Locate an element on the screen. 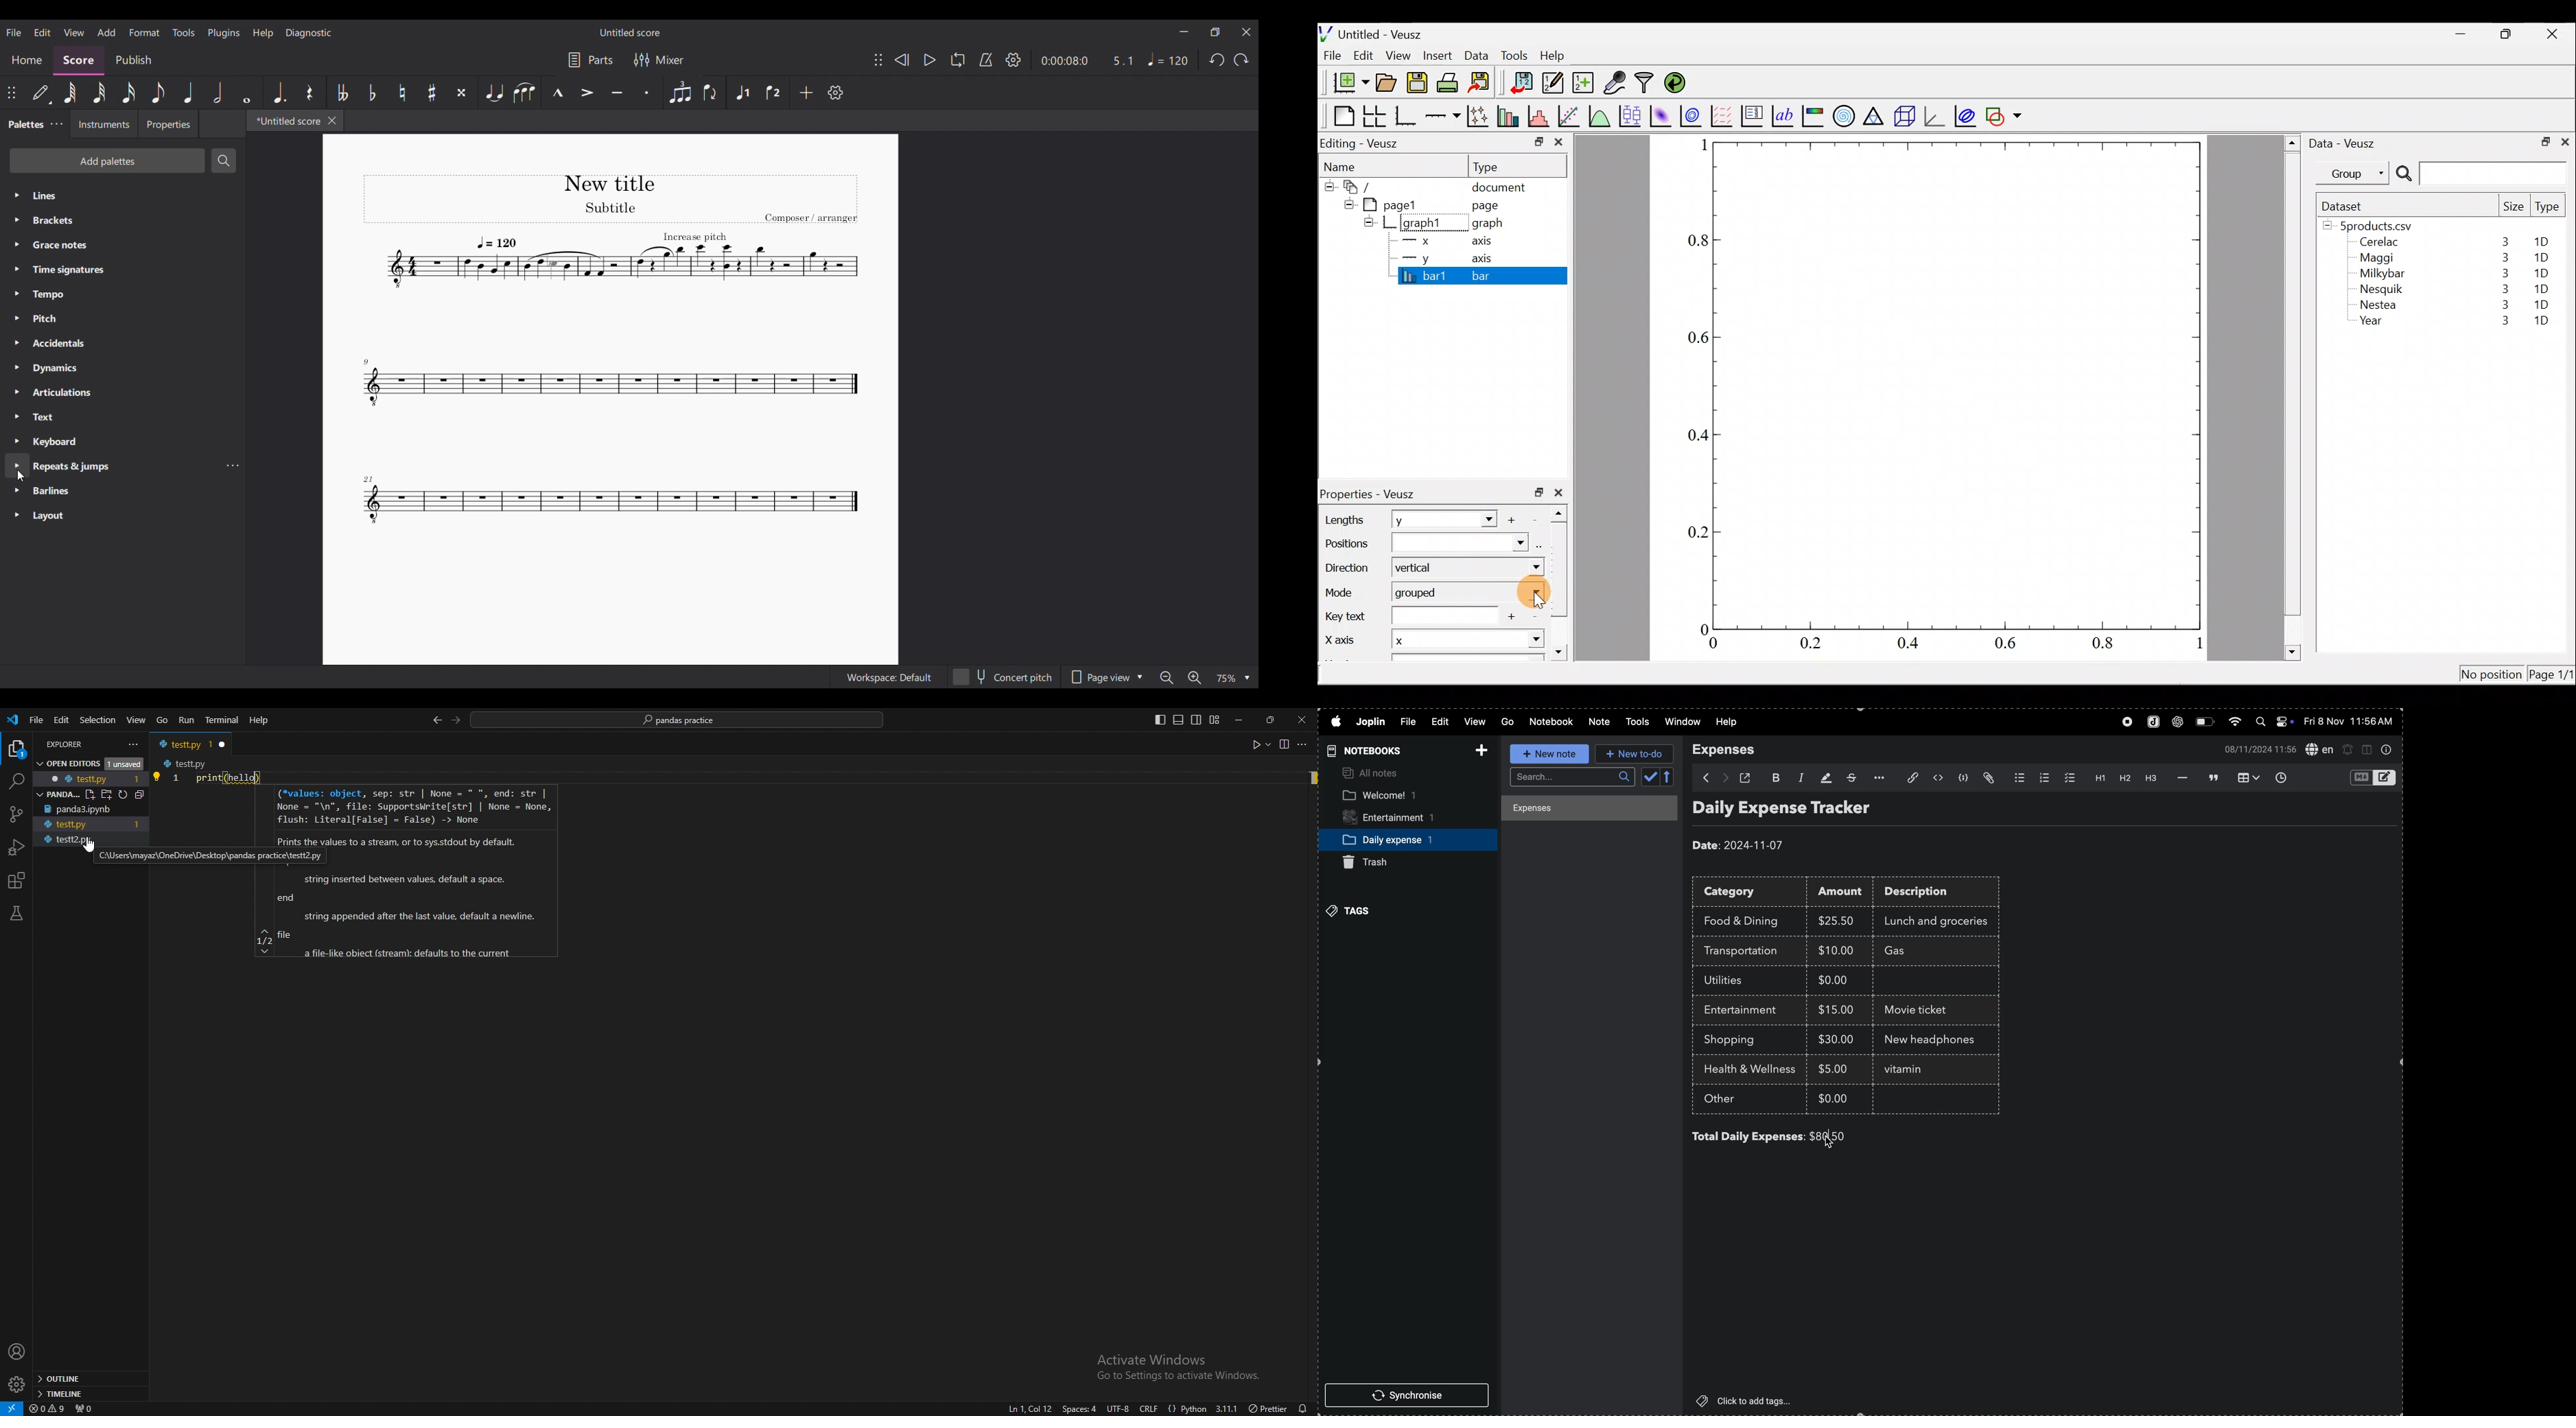 This screenshot has width=2576, height=1428. apple widgets is located at coordinates (2274, 723).